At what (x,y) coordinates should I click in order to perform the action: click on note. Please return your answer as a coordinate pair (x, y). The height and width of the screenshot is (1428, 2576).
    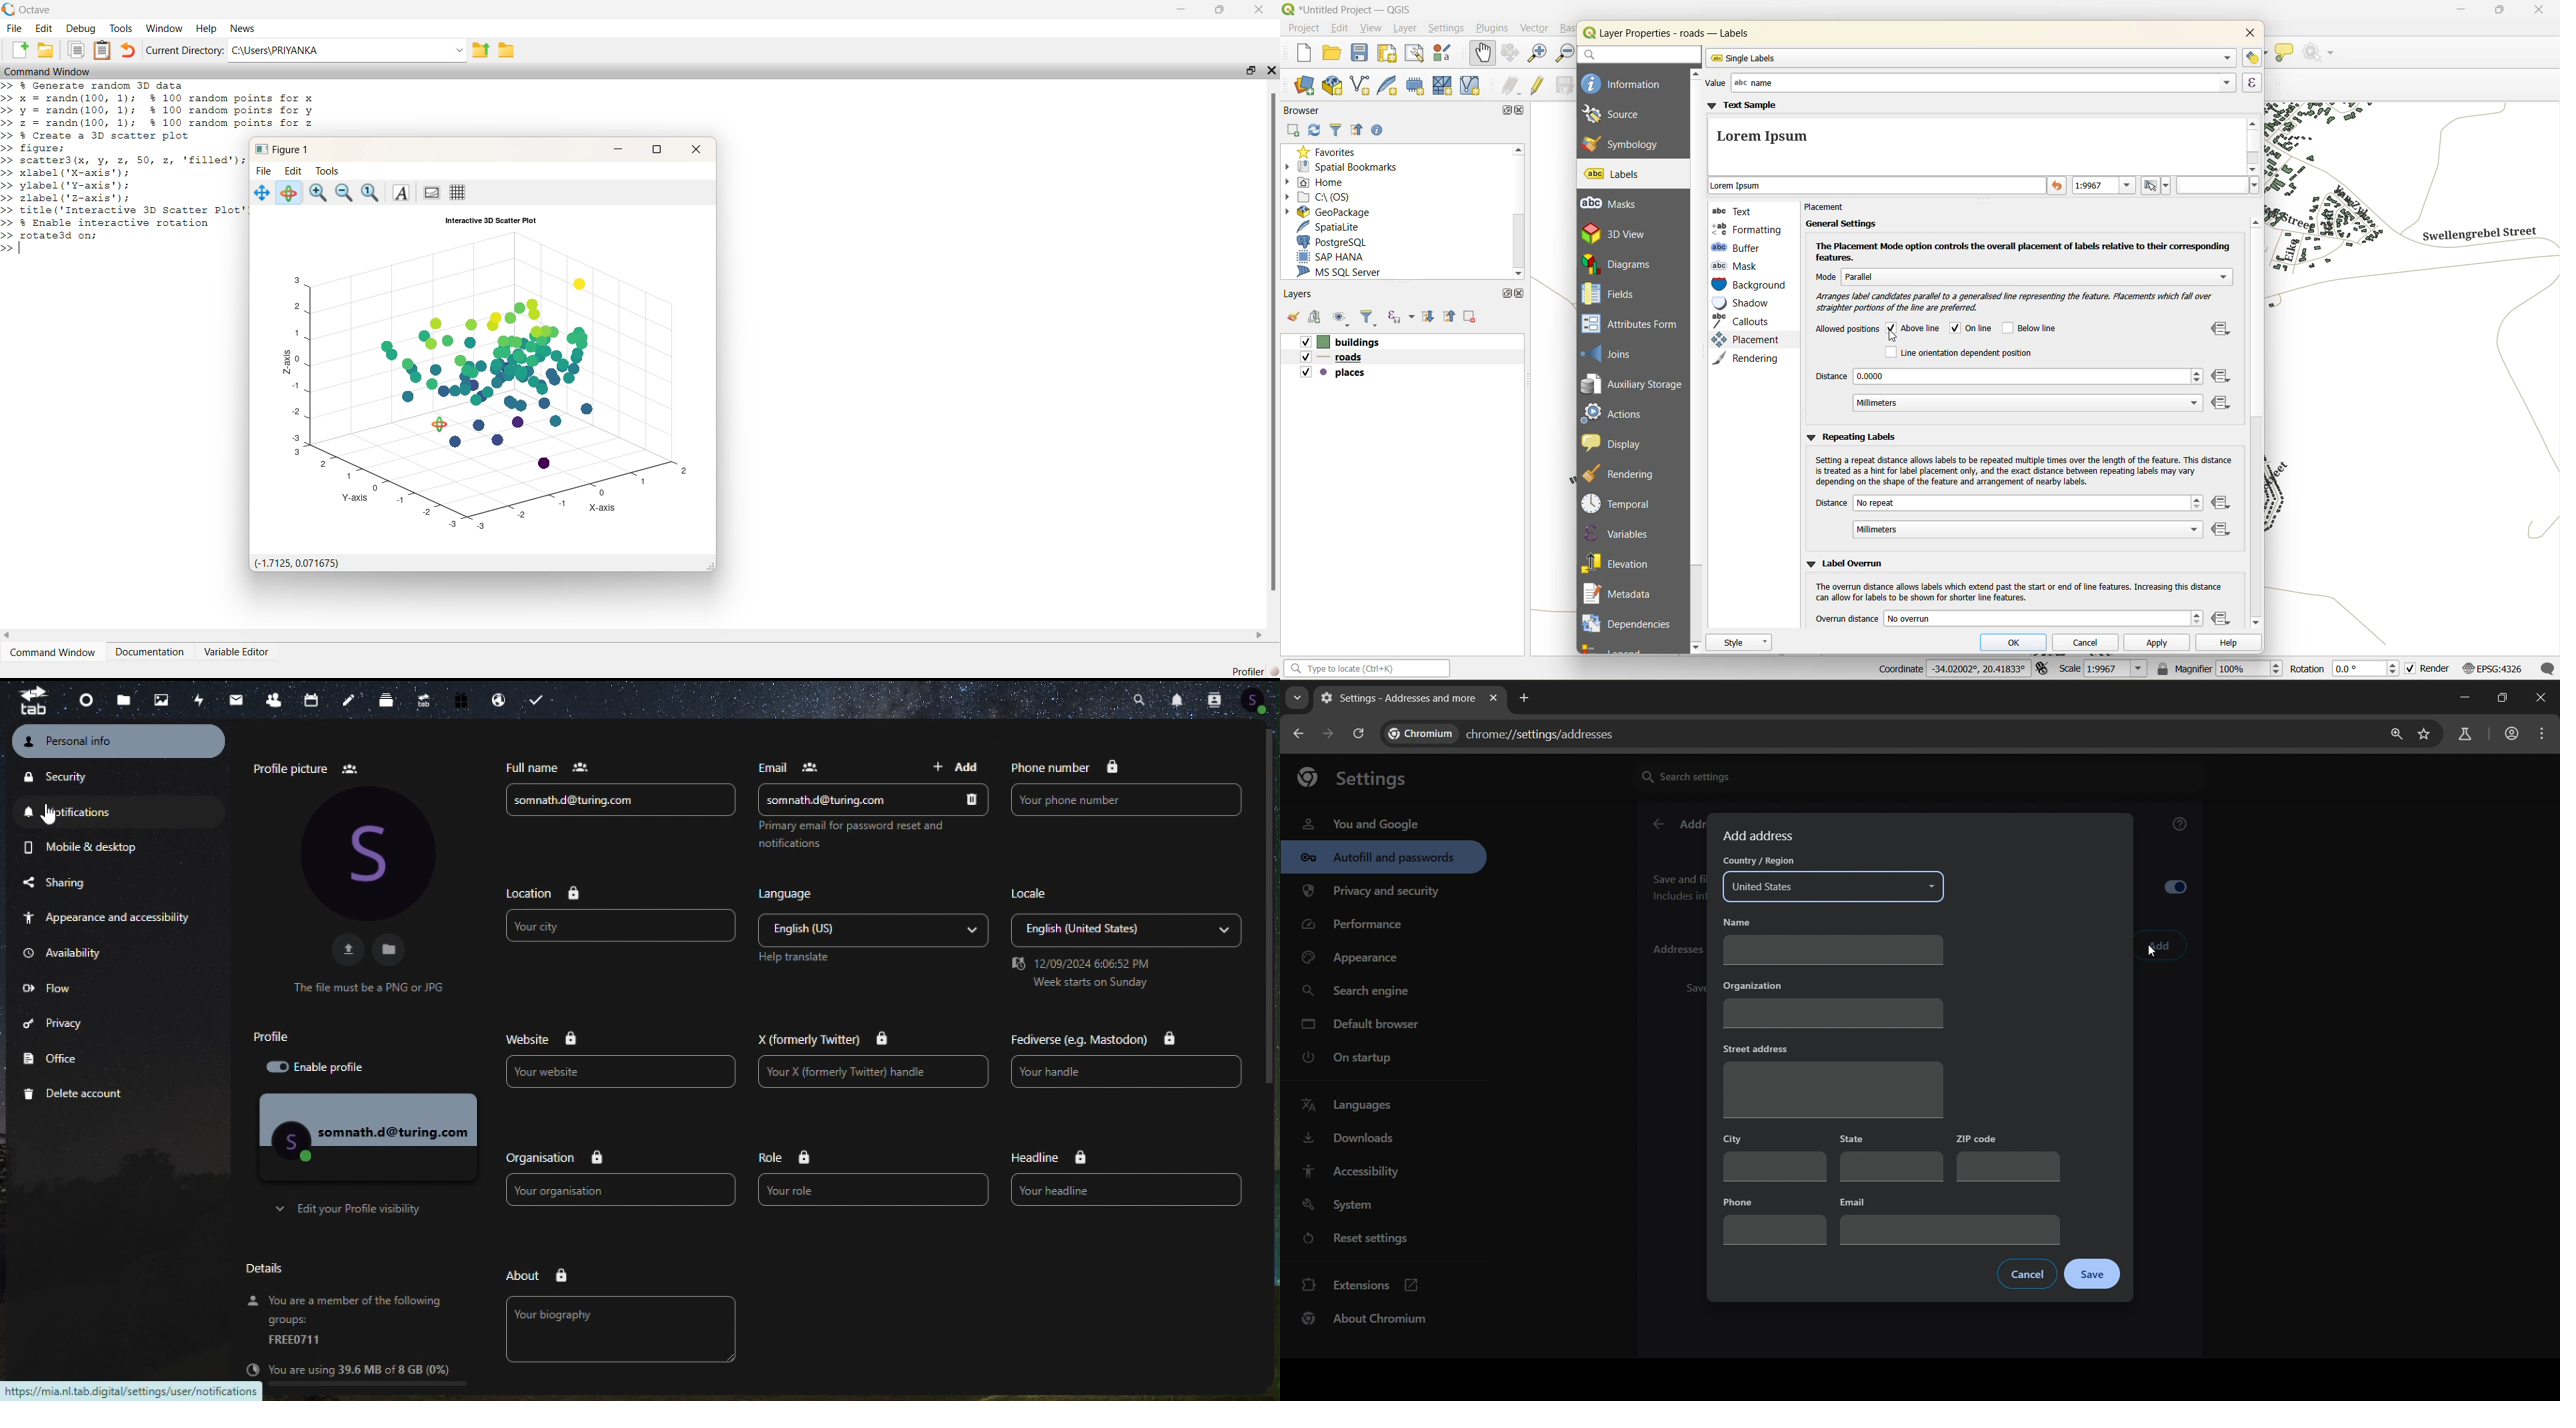
    Looking at the image, I should click on (351, 698).